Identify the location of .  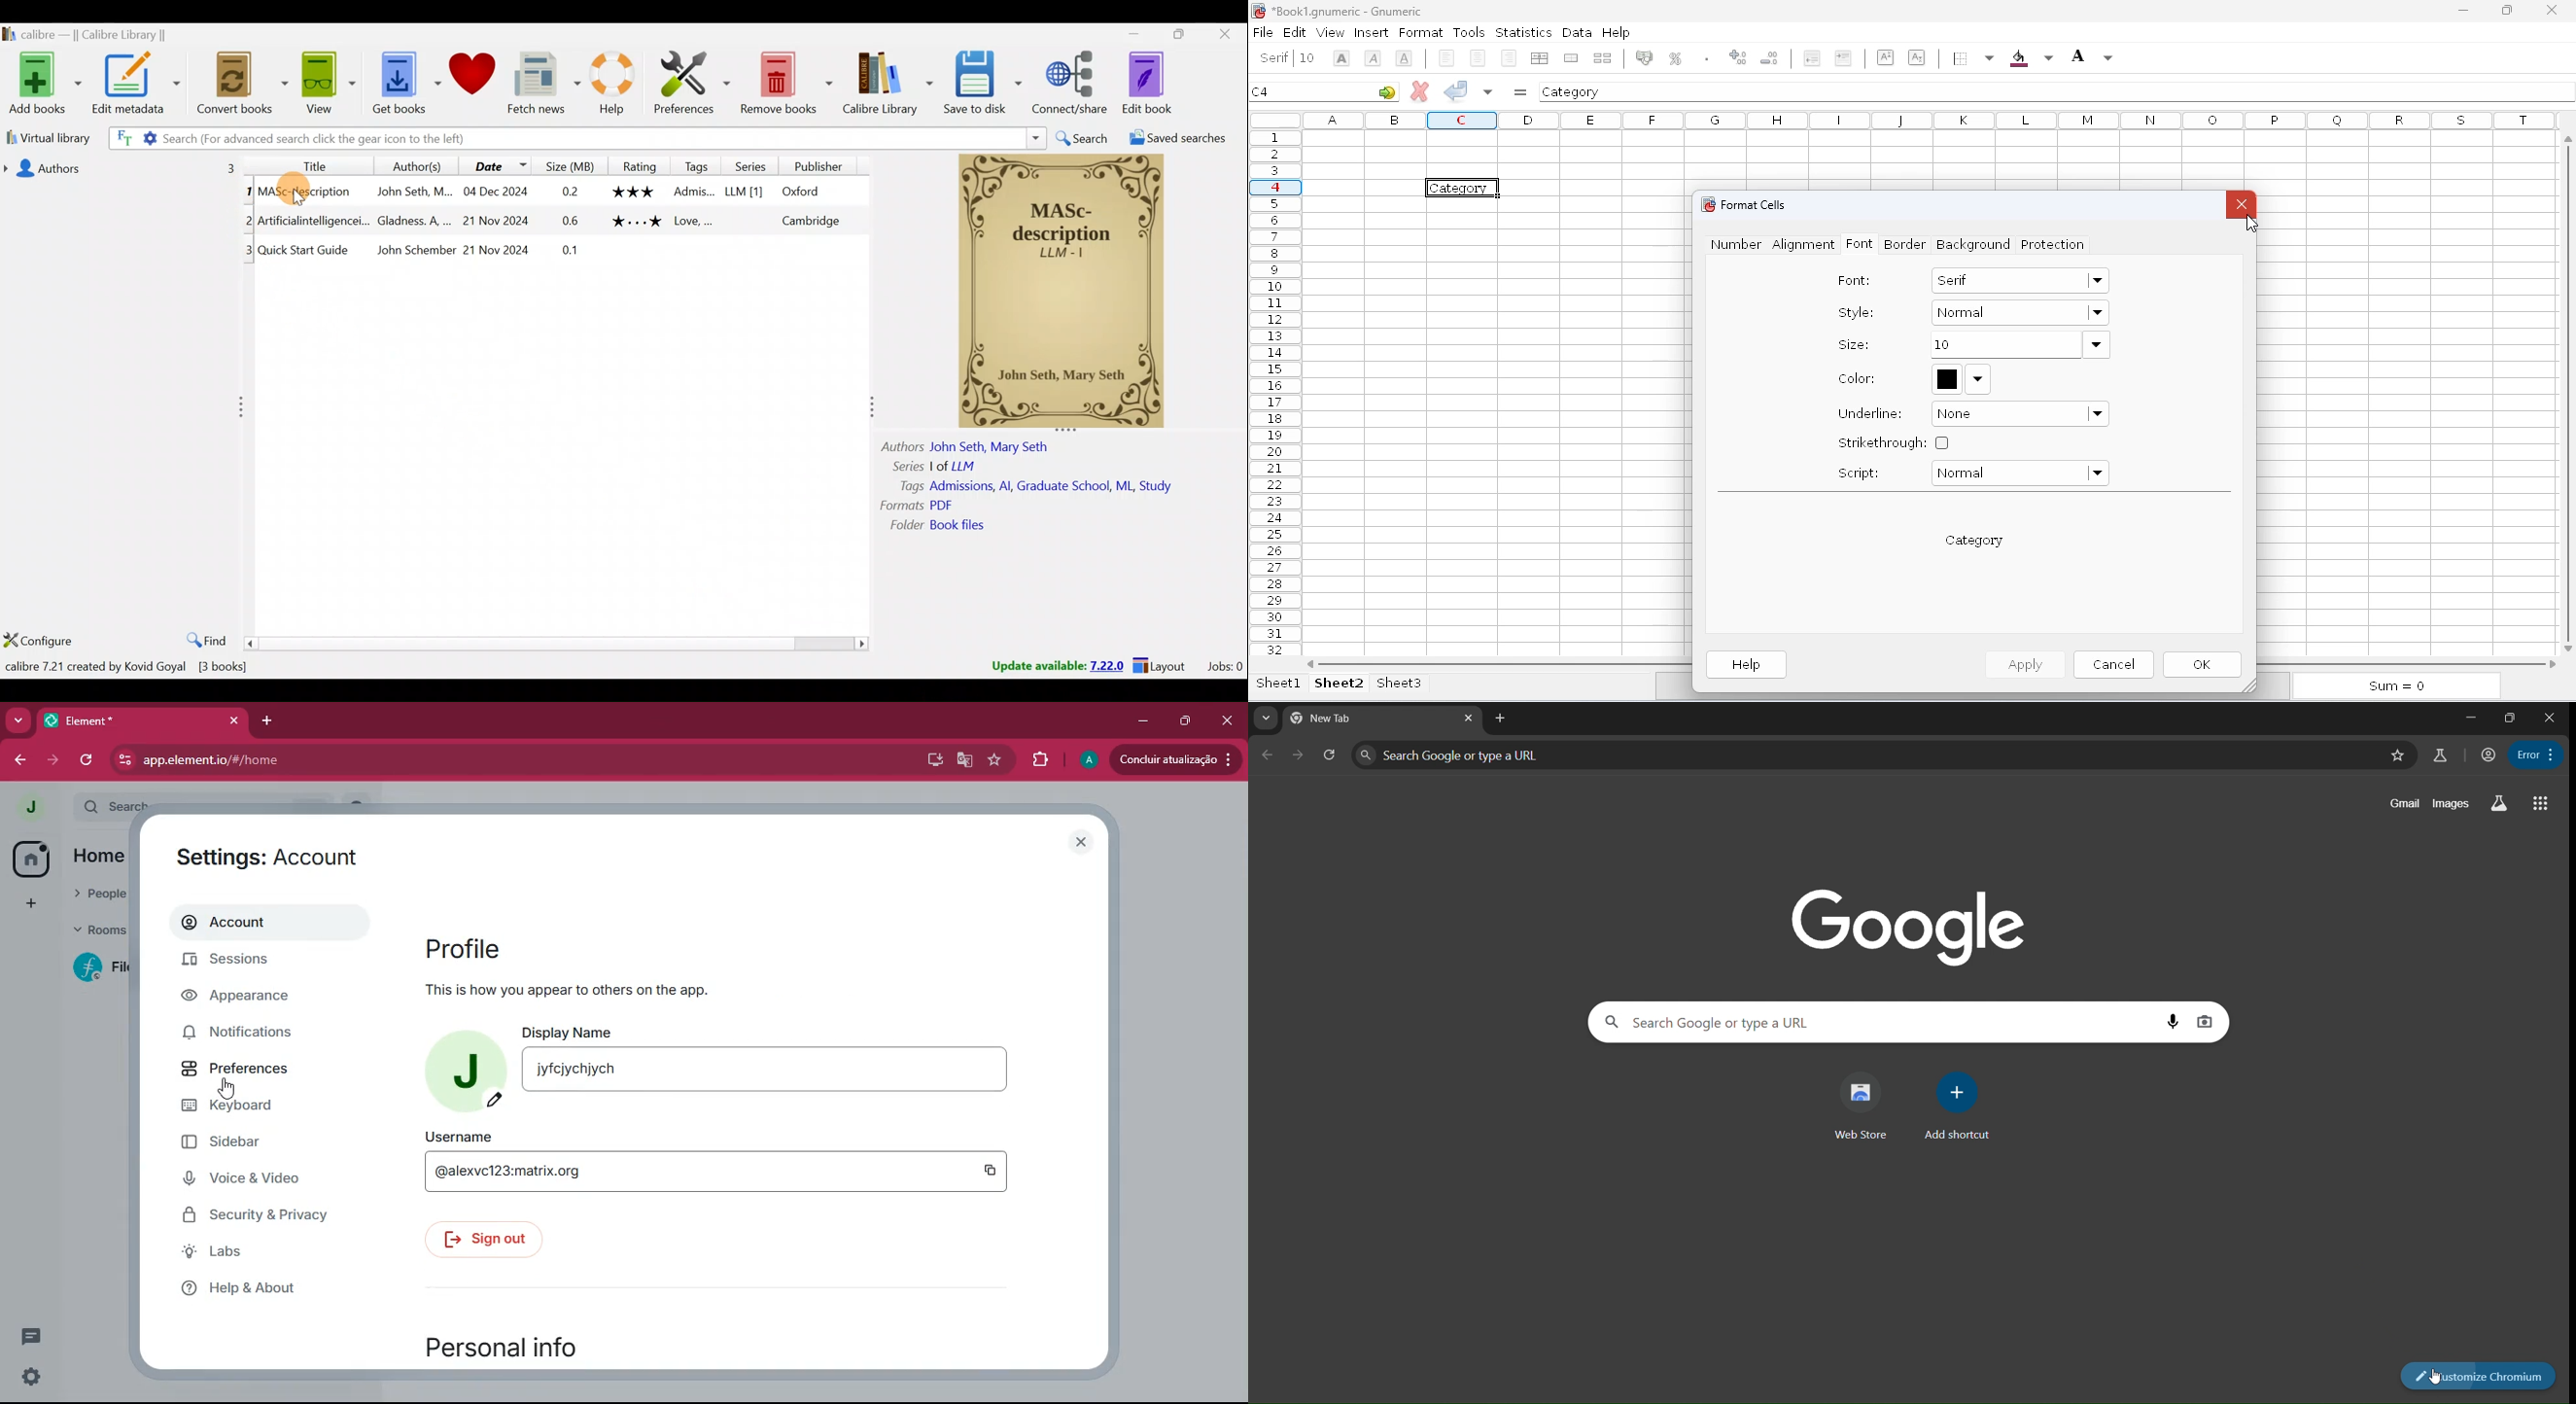
(811, 191).